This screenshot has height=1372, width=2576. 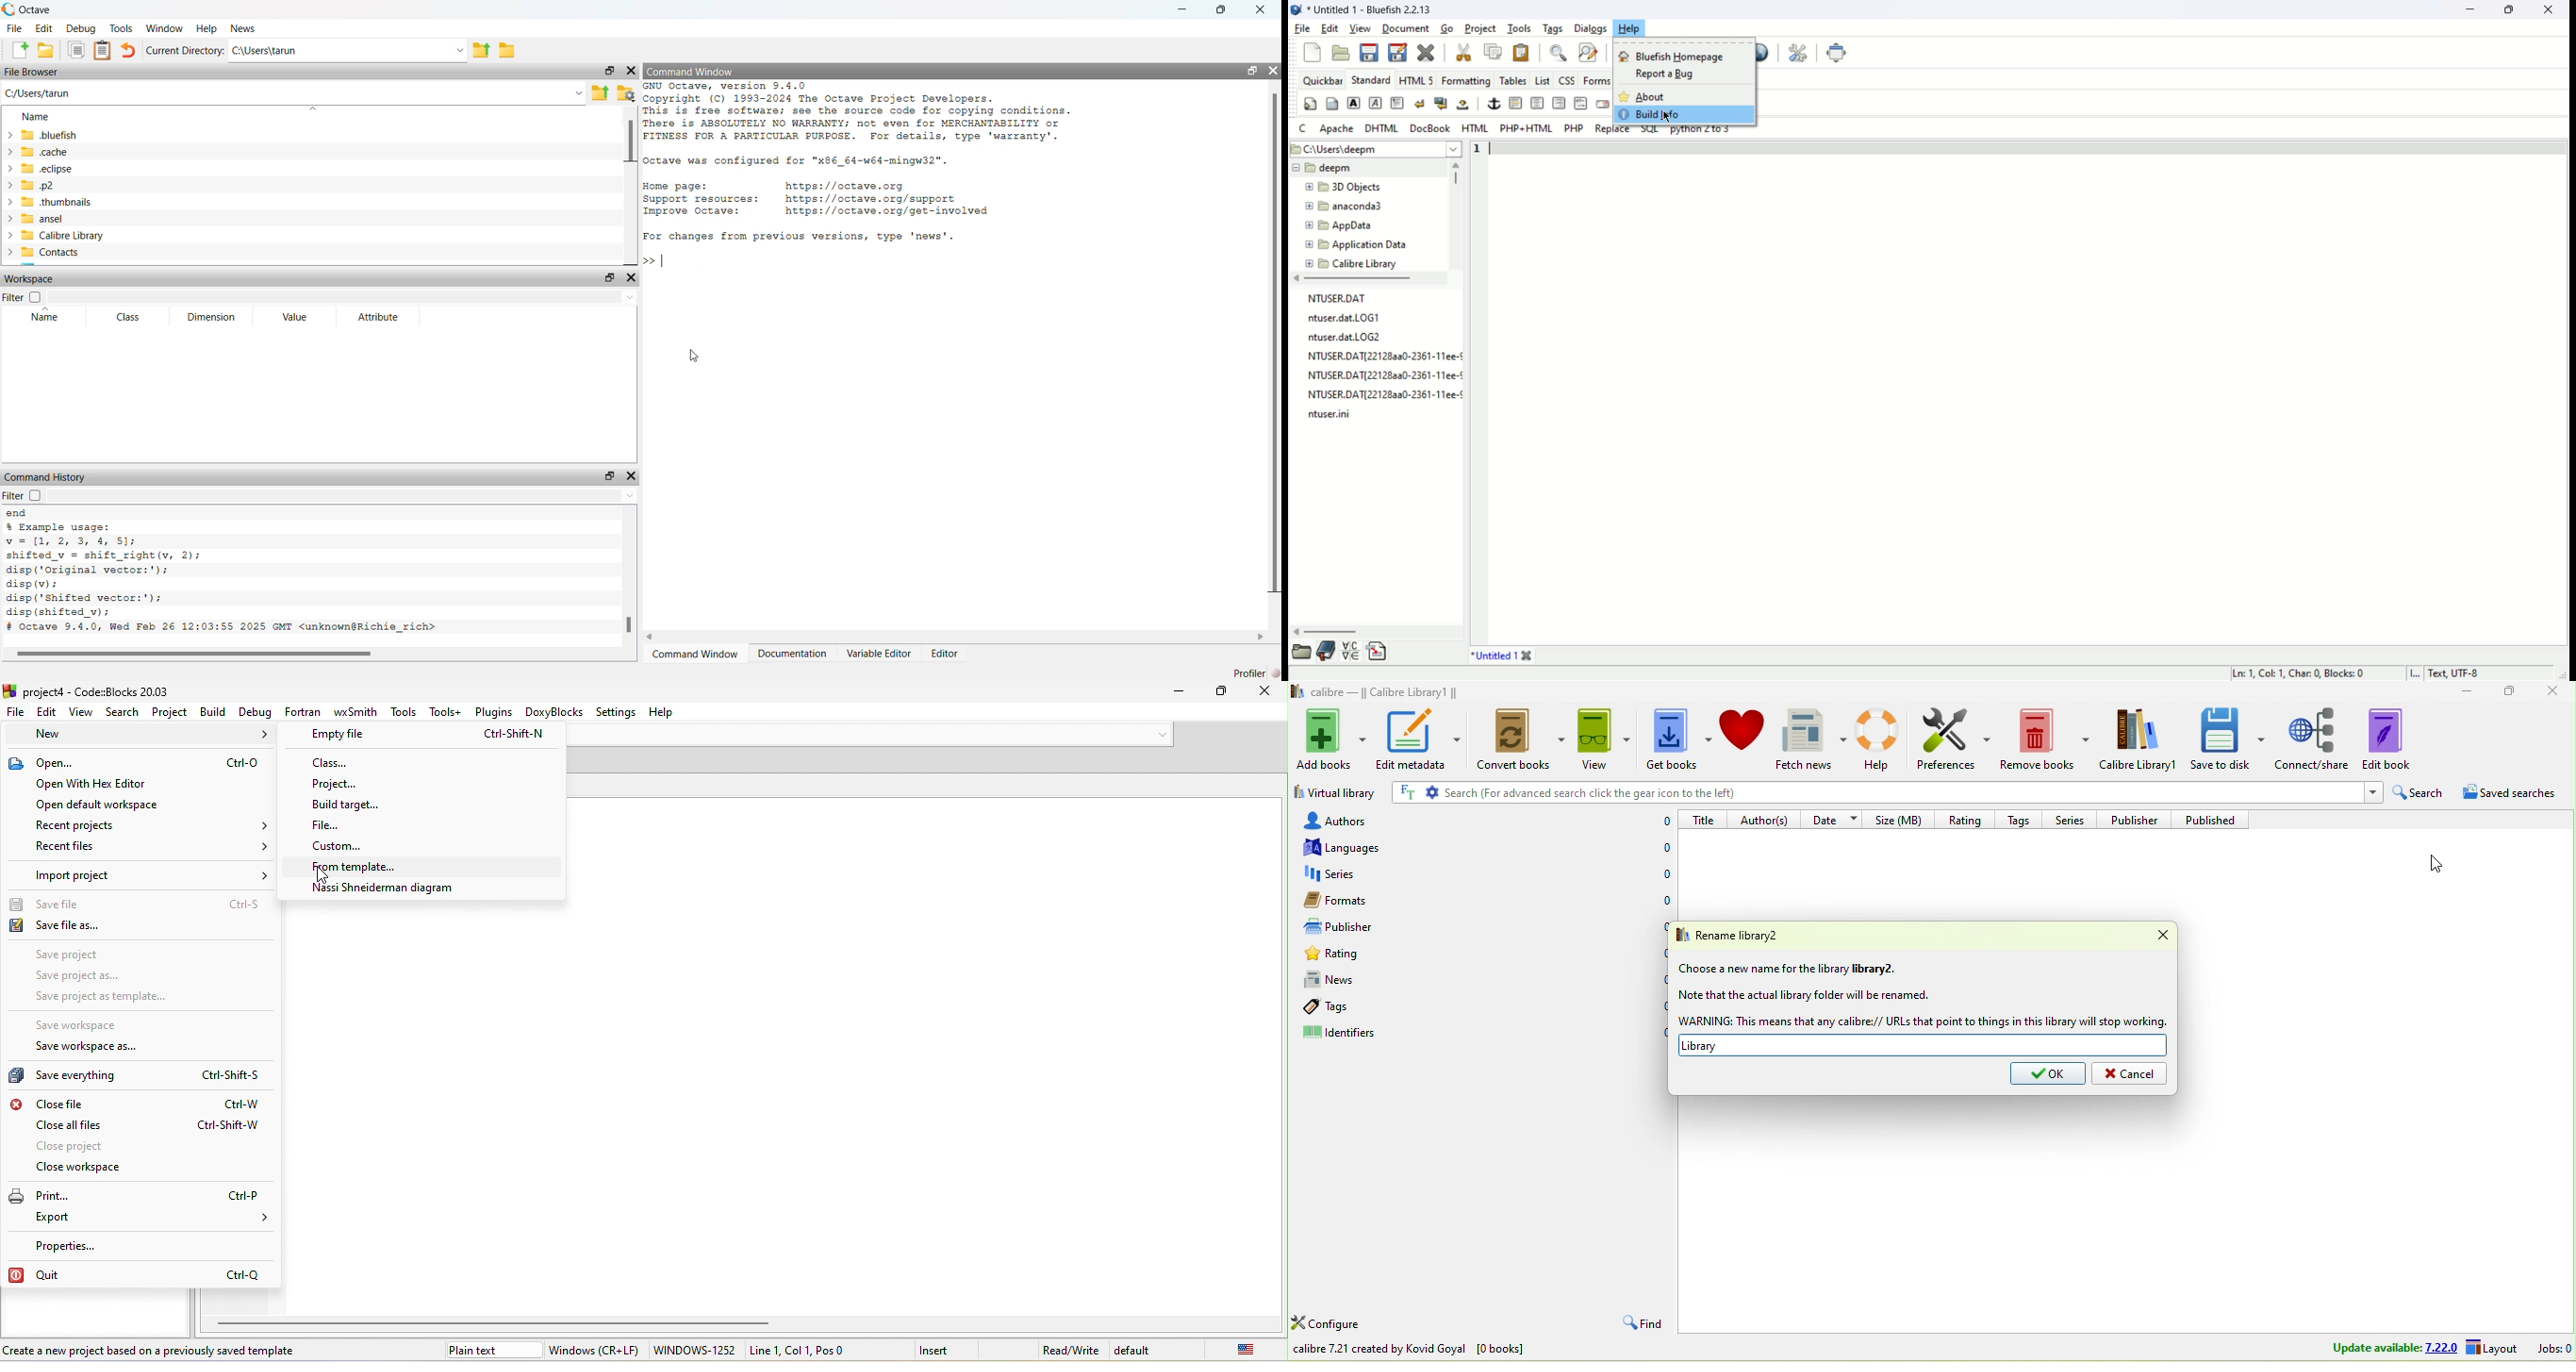 What do you see at coordinates (1657, 952) in the screenshot?
I see `0` at bounding box center [1657, 952].